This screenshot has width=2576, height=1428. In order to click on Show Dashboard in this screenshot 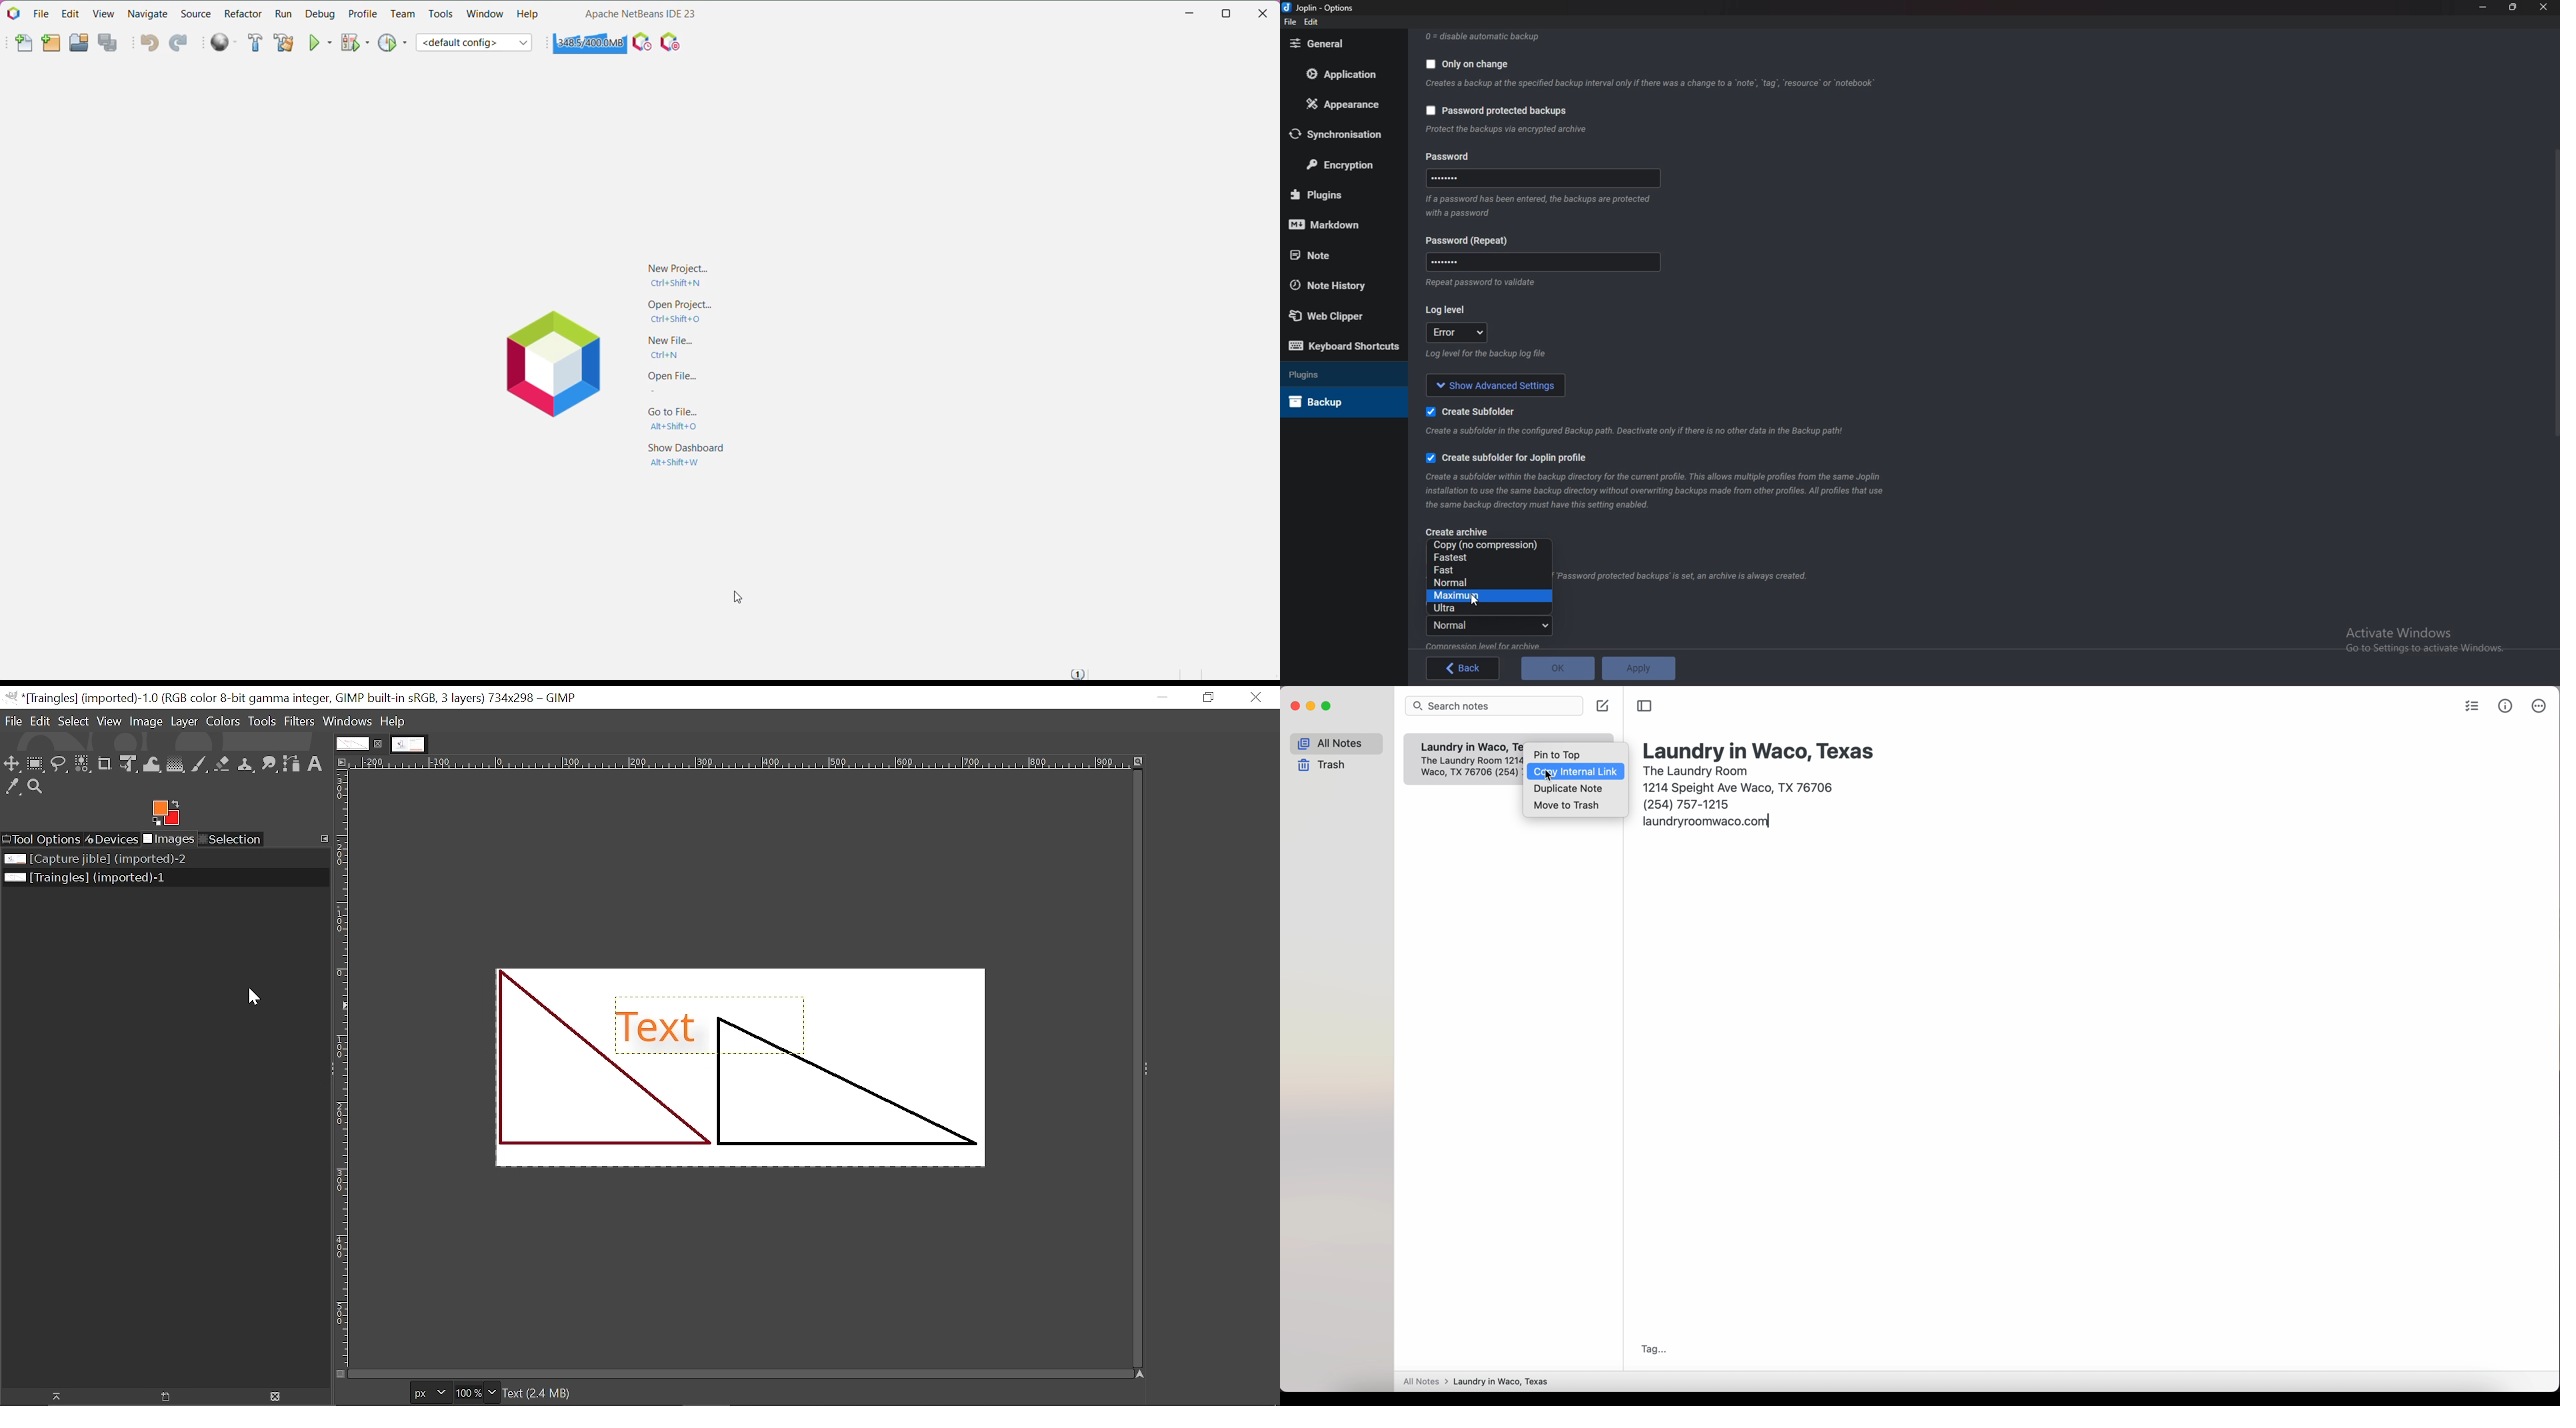, I will do `click(687, 458)`.